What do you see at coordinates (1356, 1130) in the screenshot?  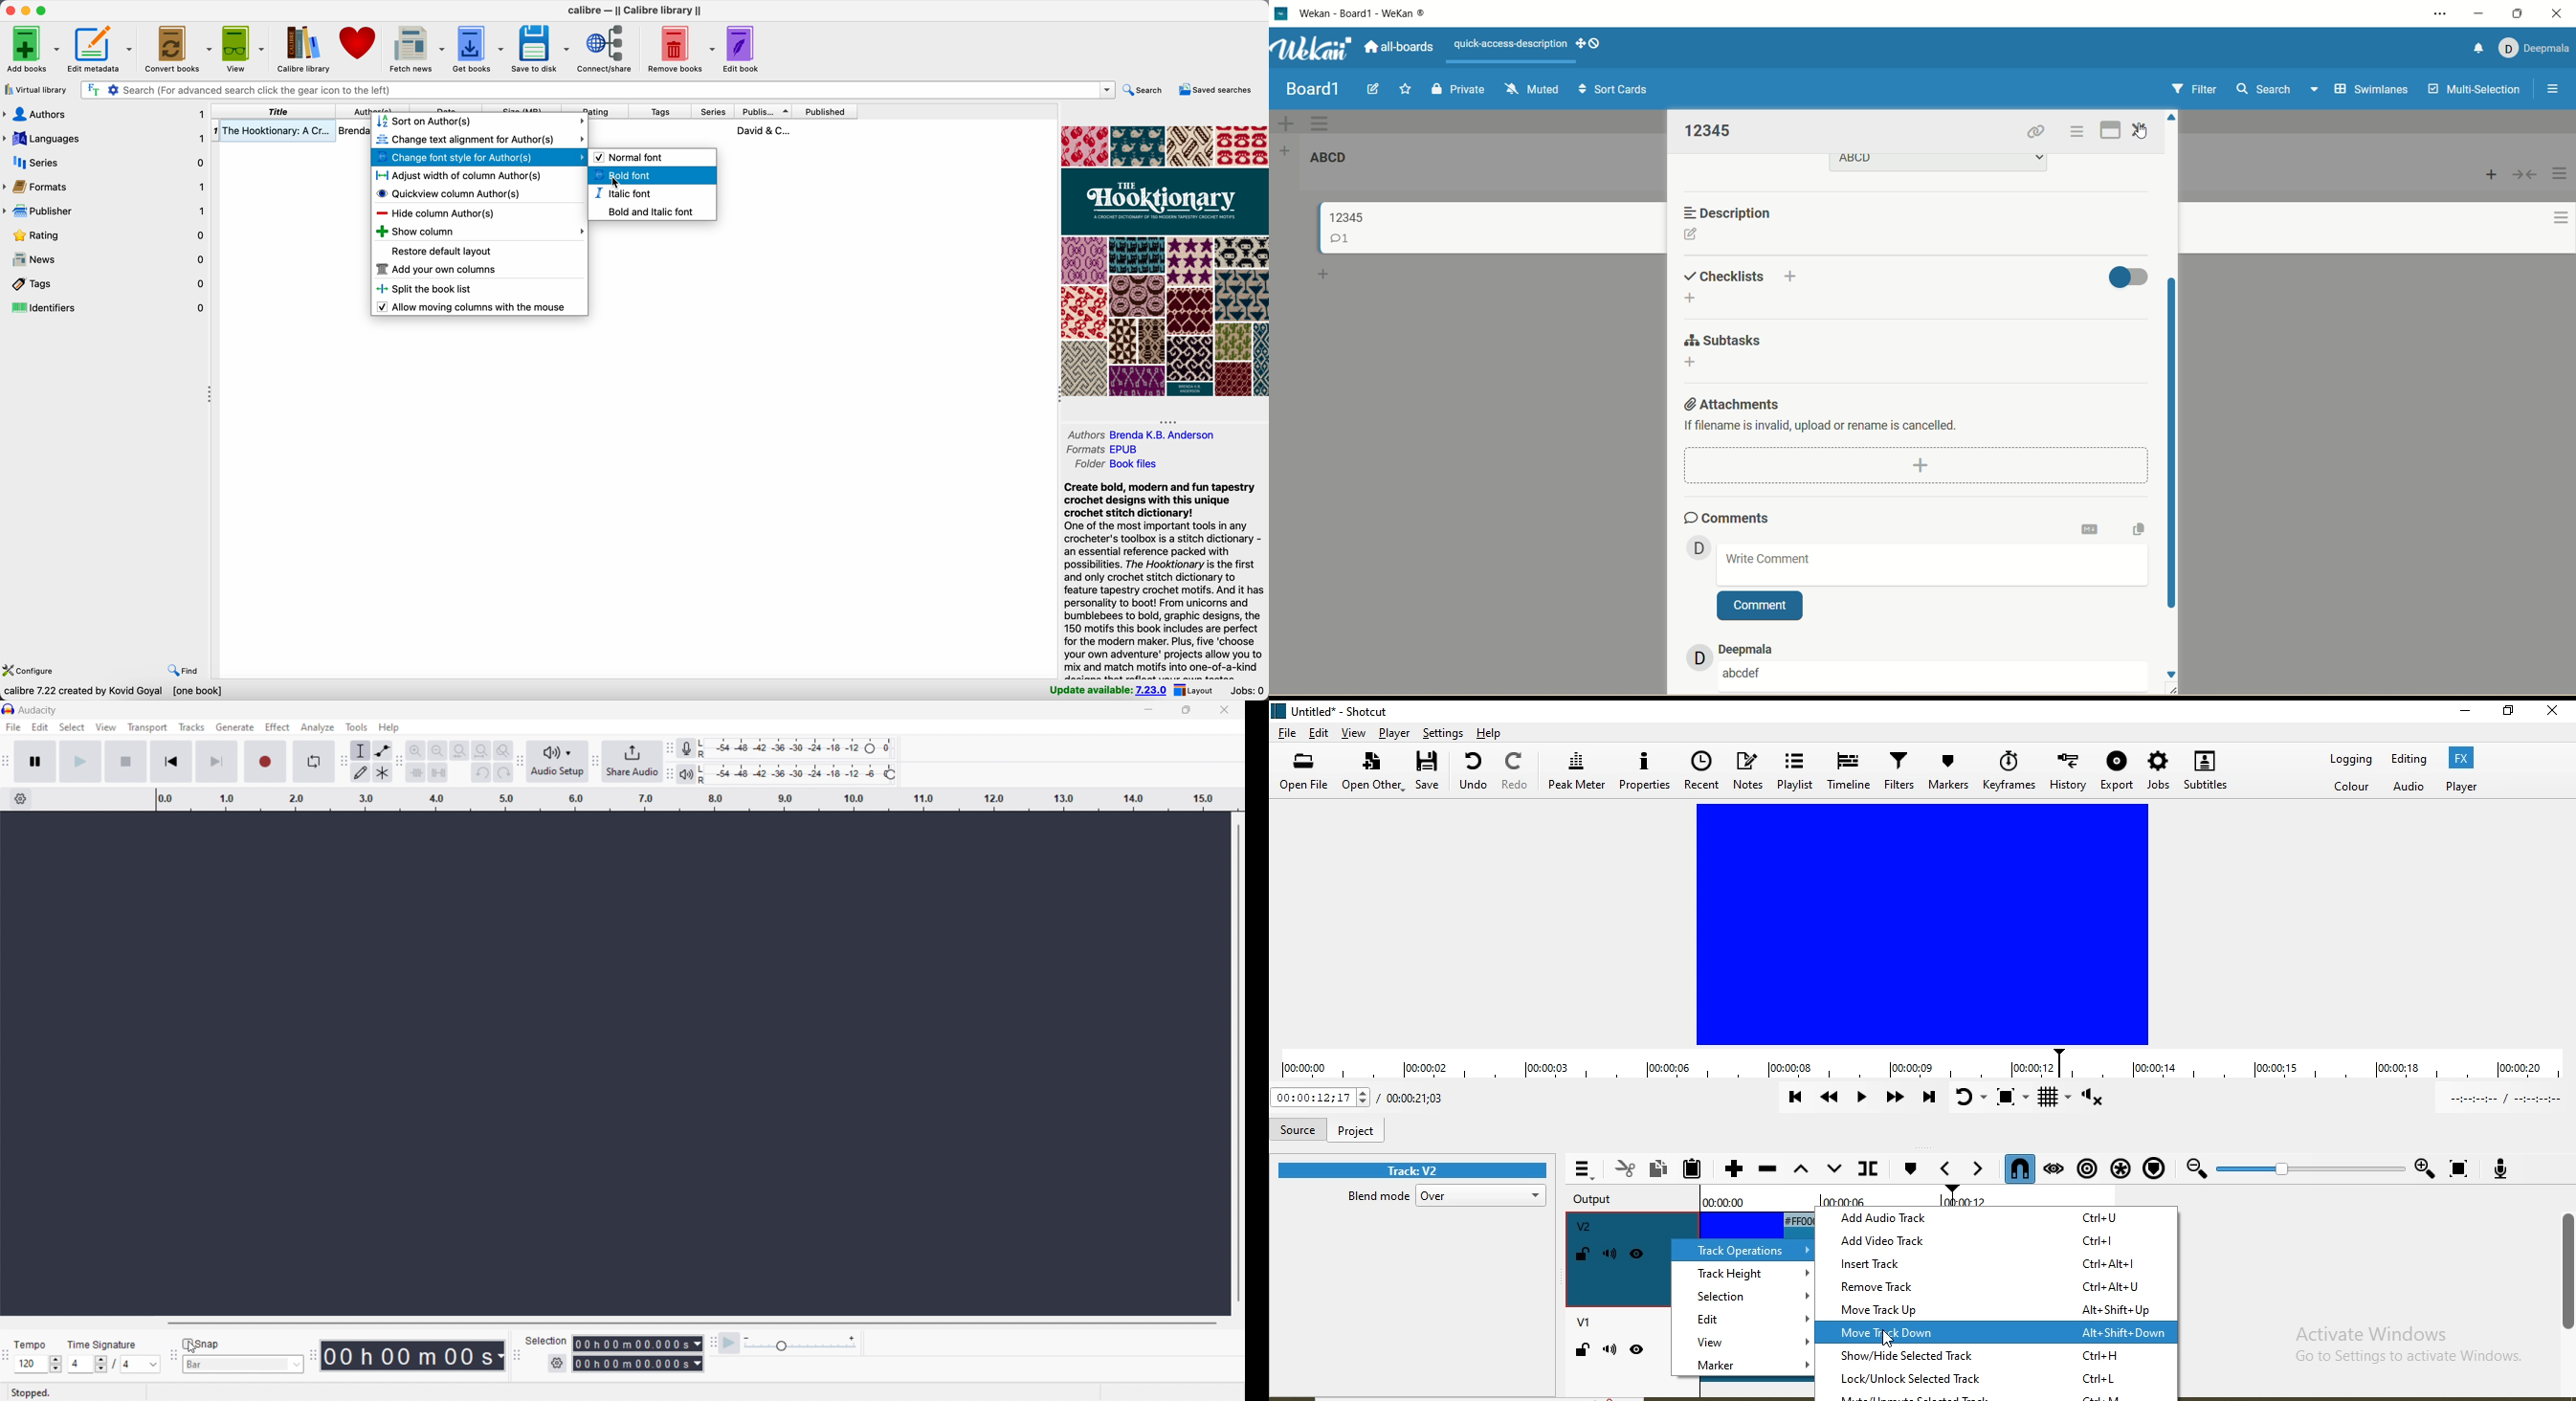 I see `project` at bounding box center [1356, 1130].